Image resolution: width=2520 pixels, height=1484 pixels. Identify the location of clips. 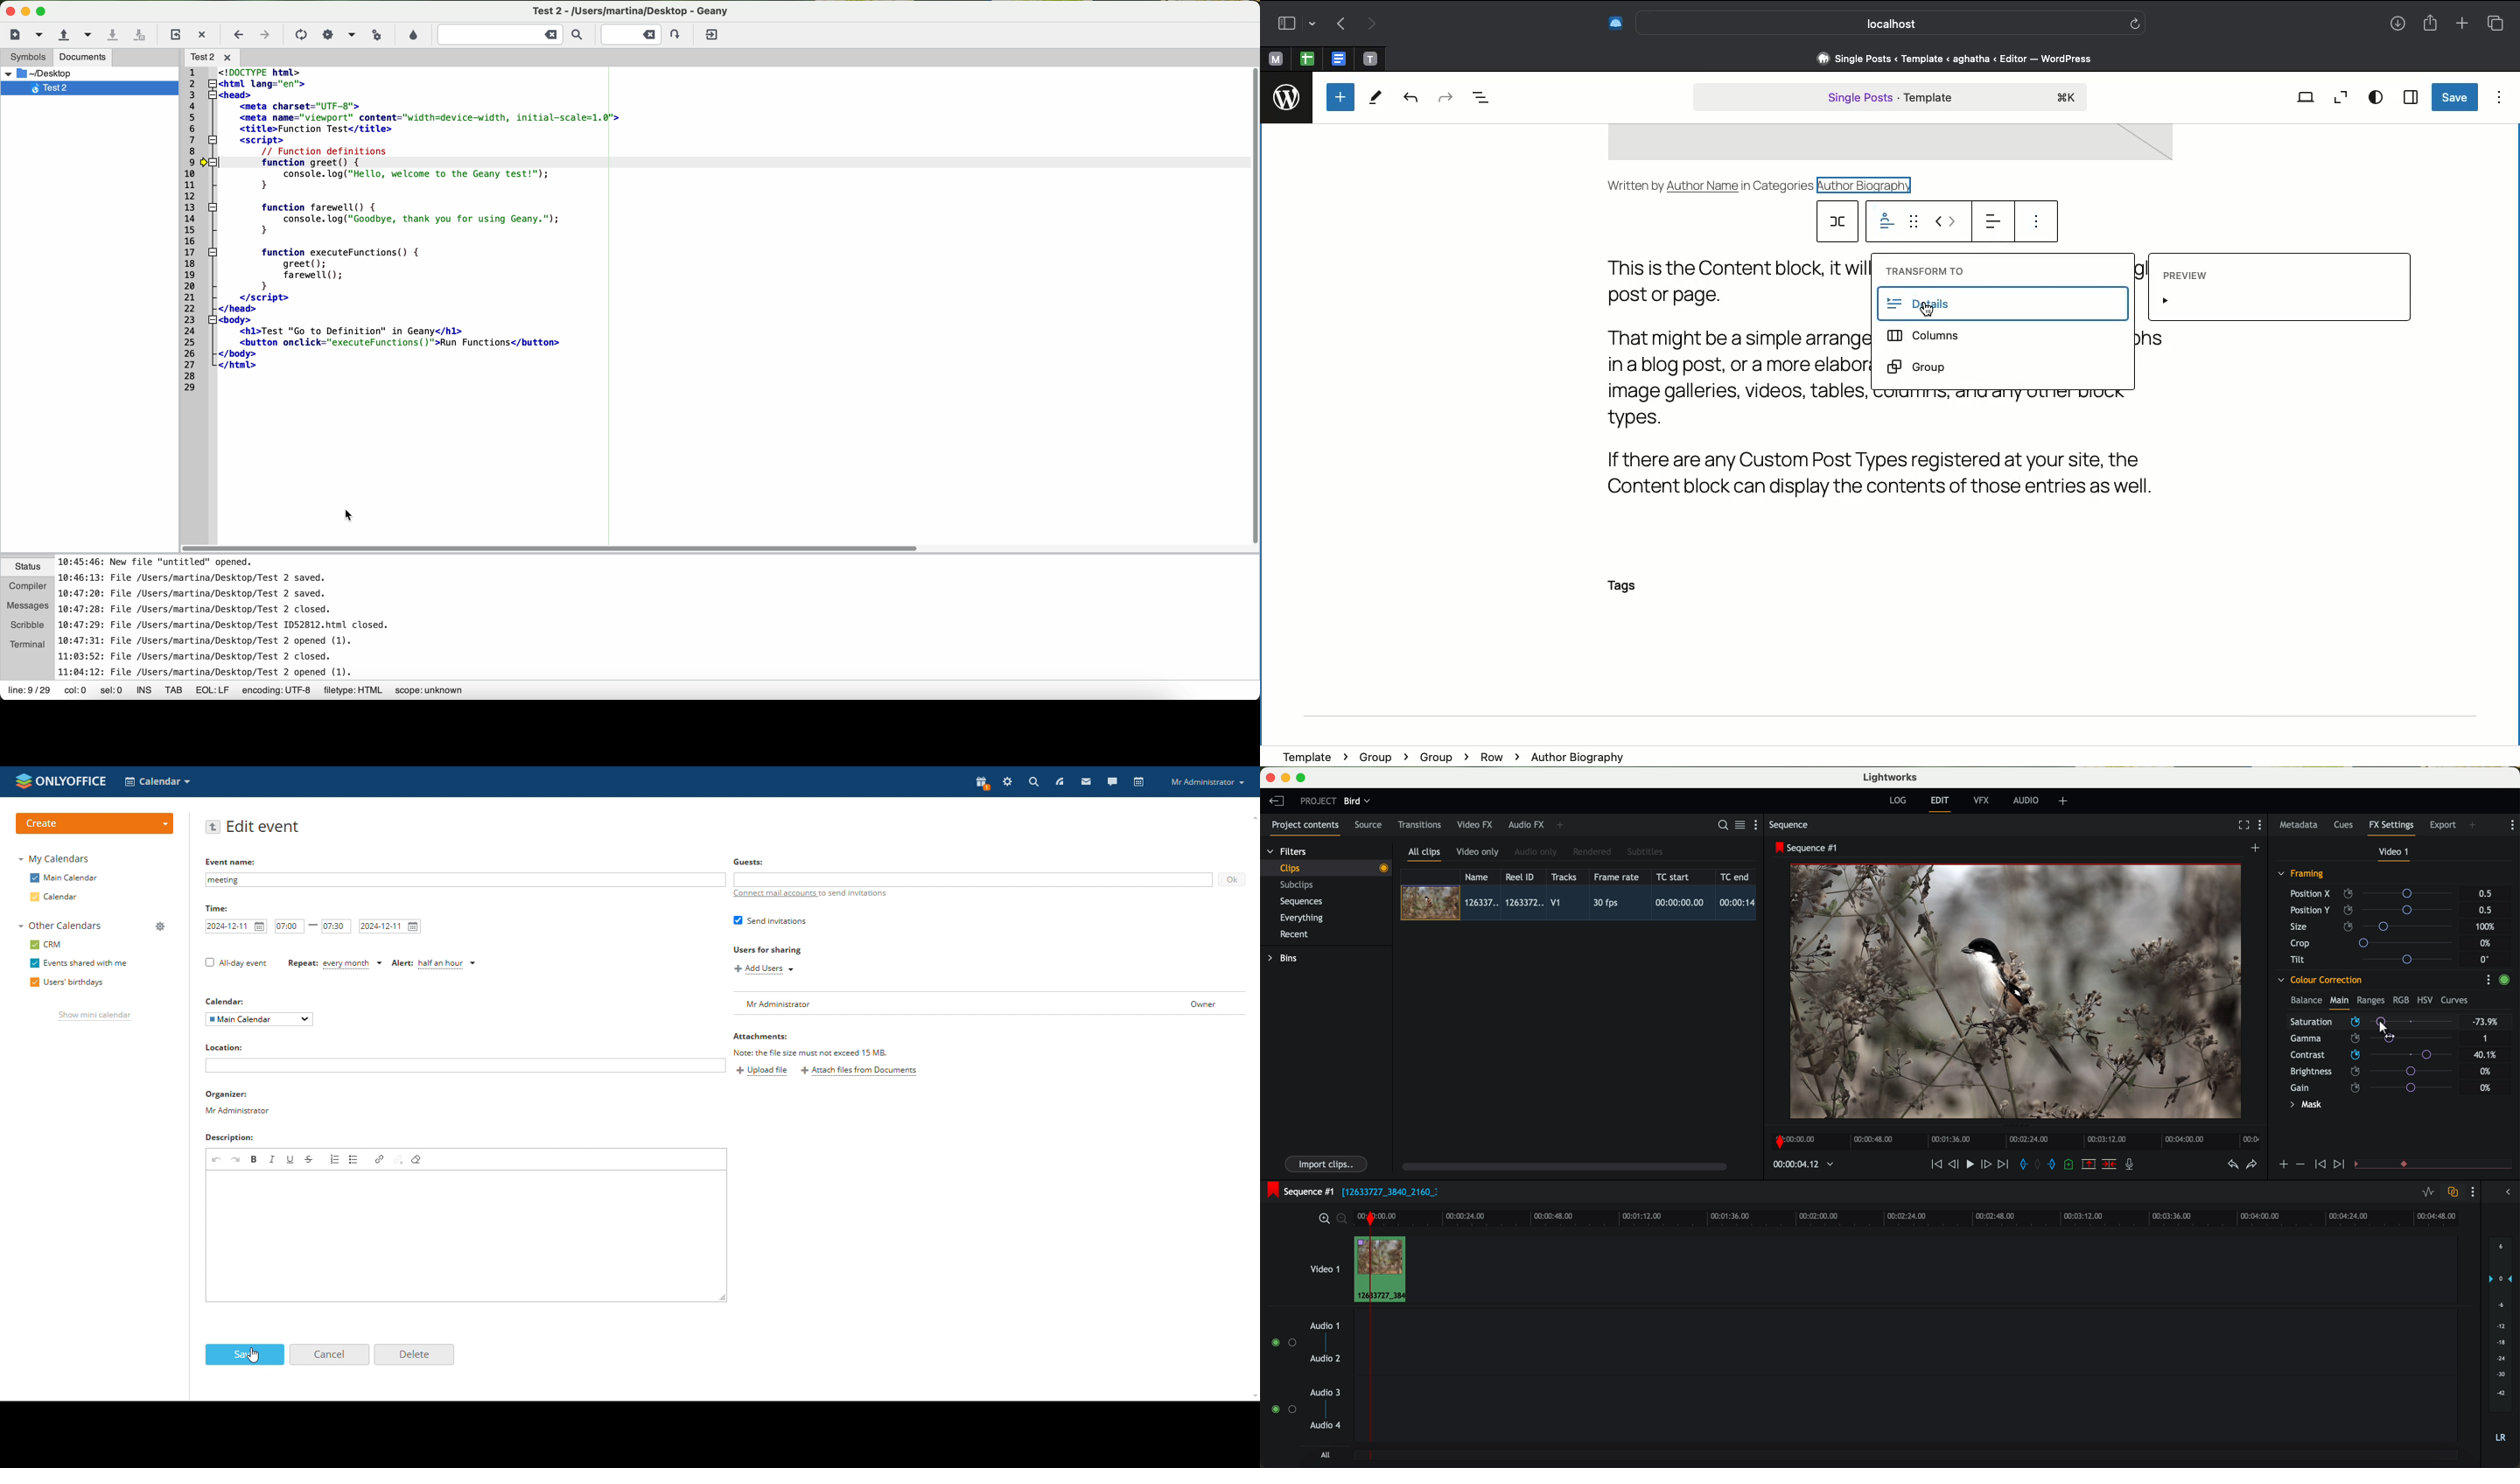
(1326, 868).